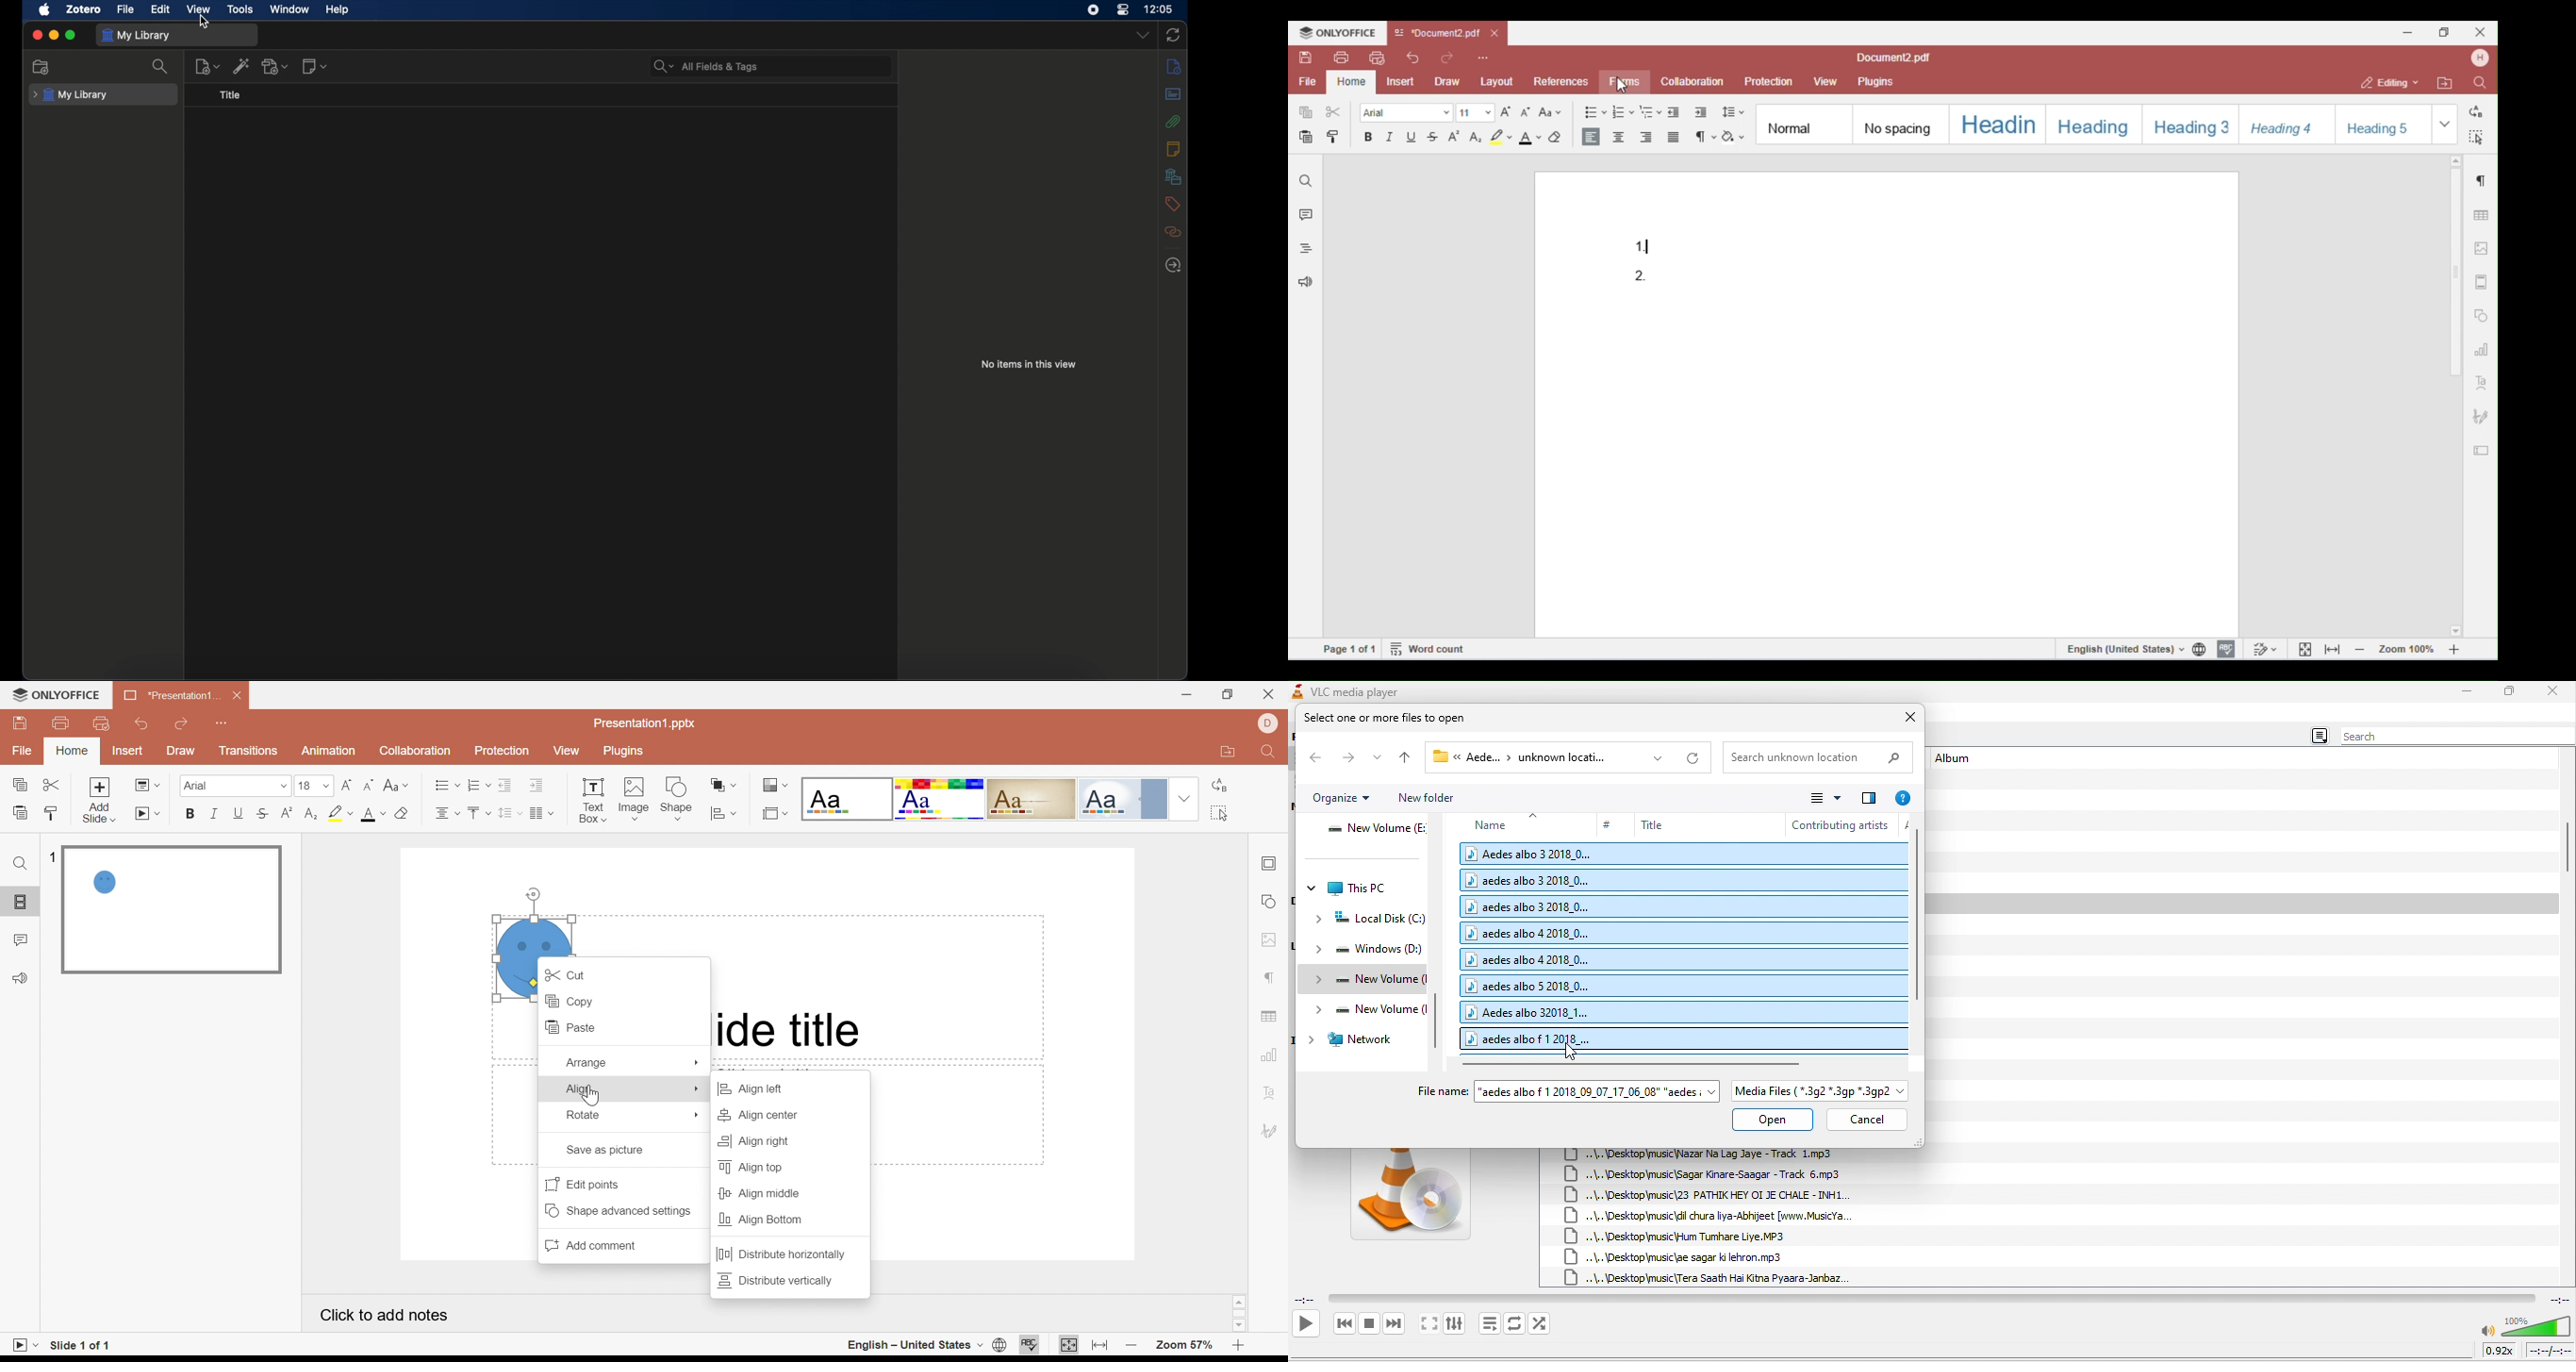 The image size is (2576, 1372). Describe the element at coordinates (446, 813) in the screenshot. I see `Align center` at that location.